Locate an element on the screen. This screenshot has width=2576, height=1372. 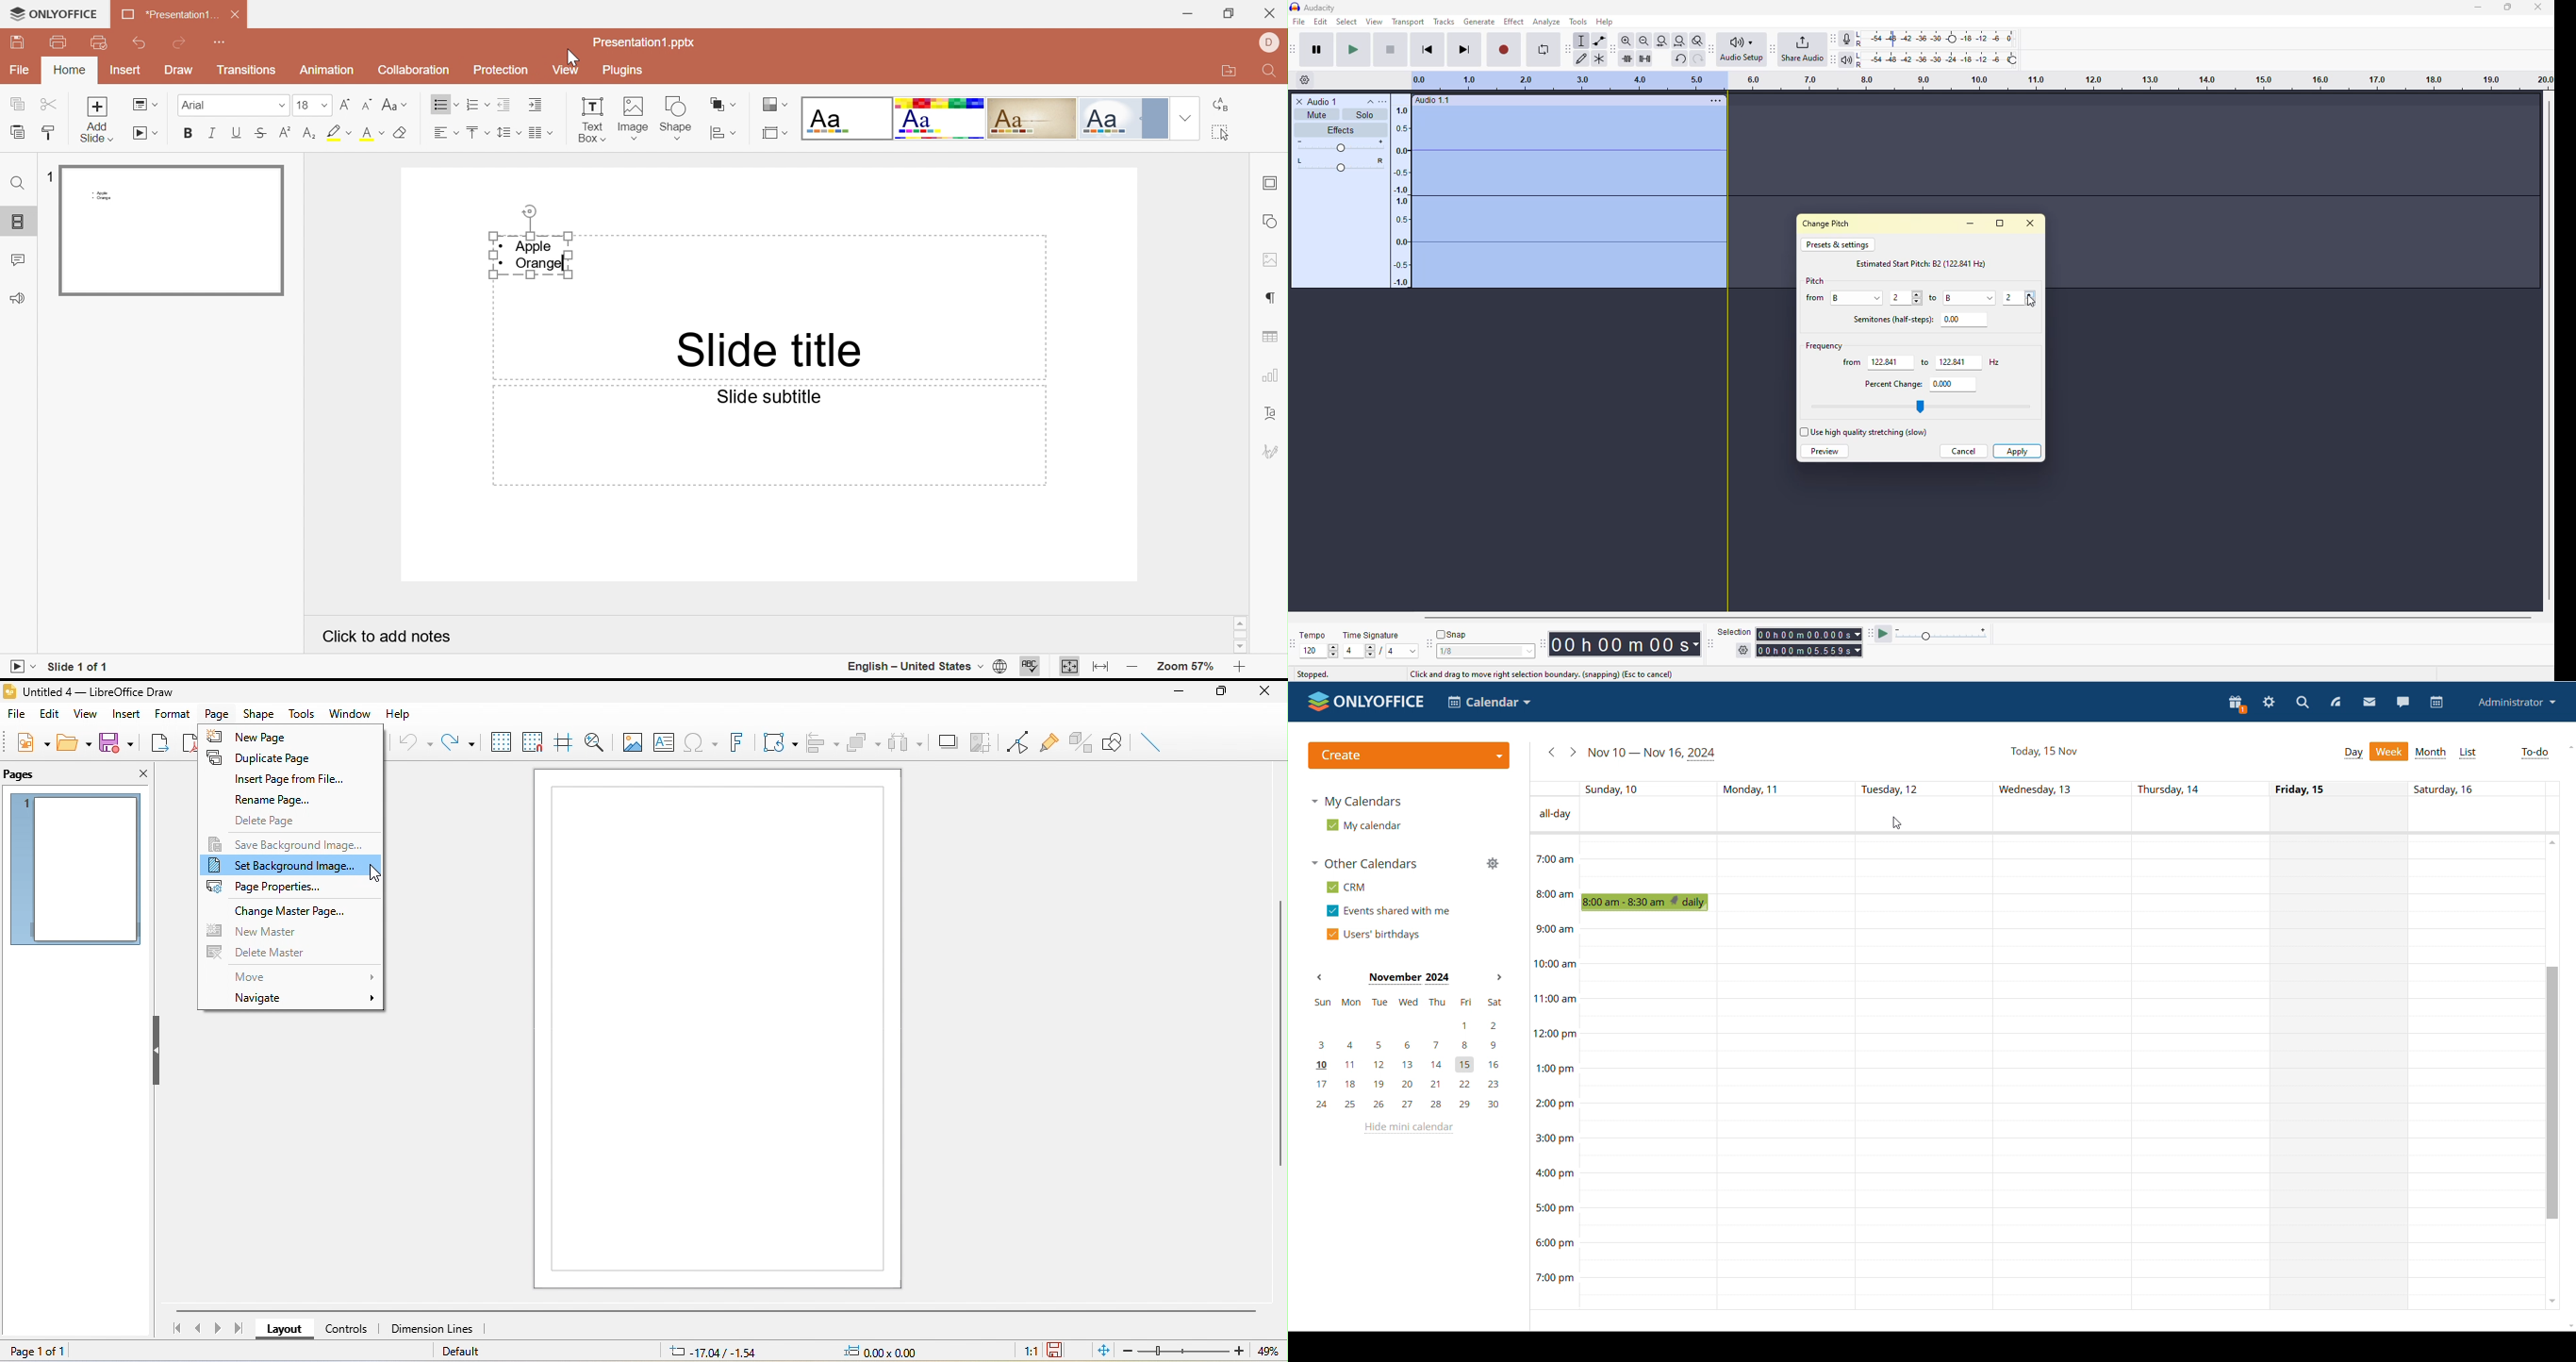
more is located at coordinates (1388, 102).